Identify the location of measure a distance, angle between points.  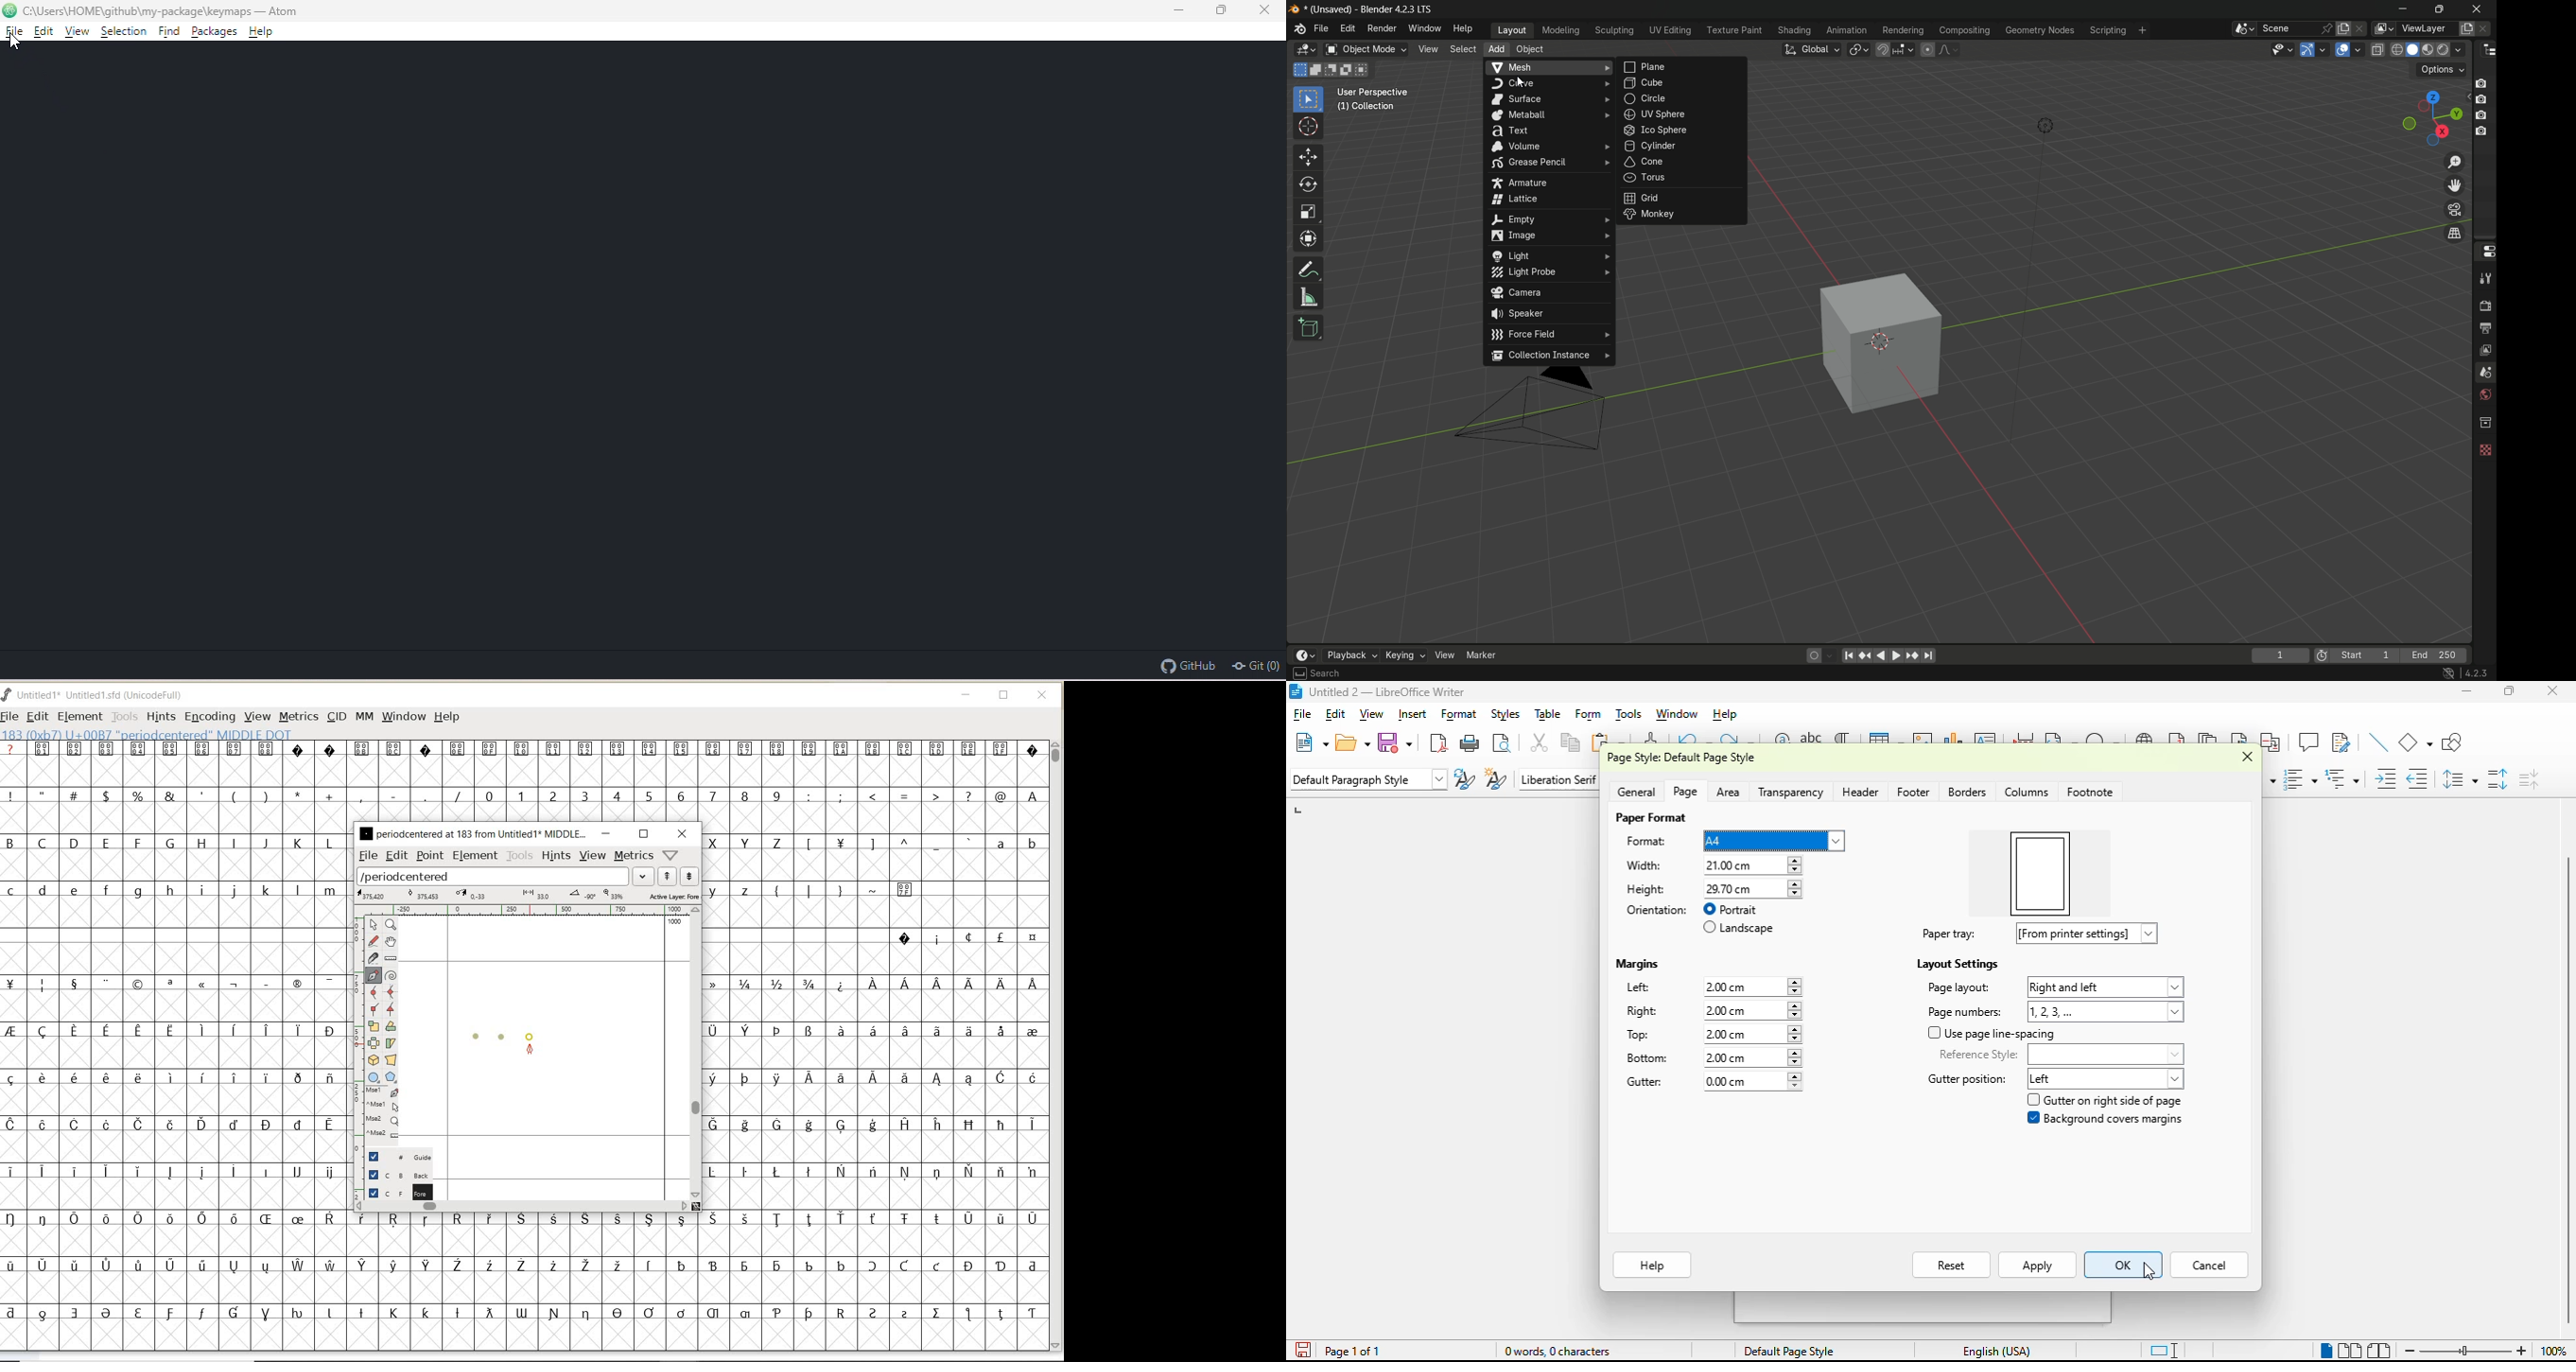
(391, 958).